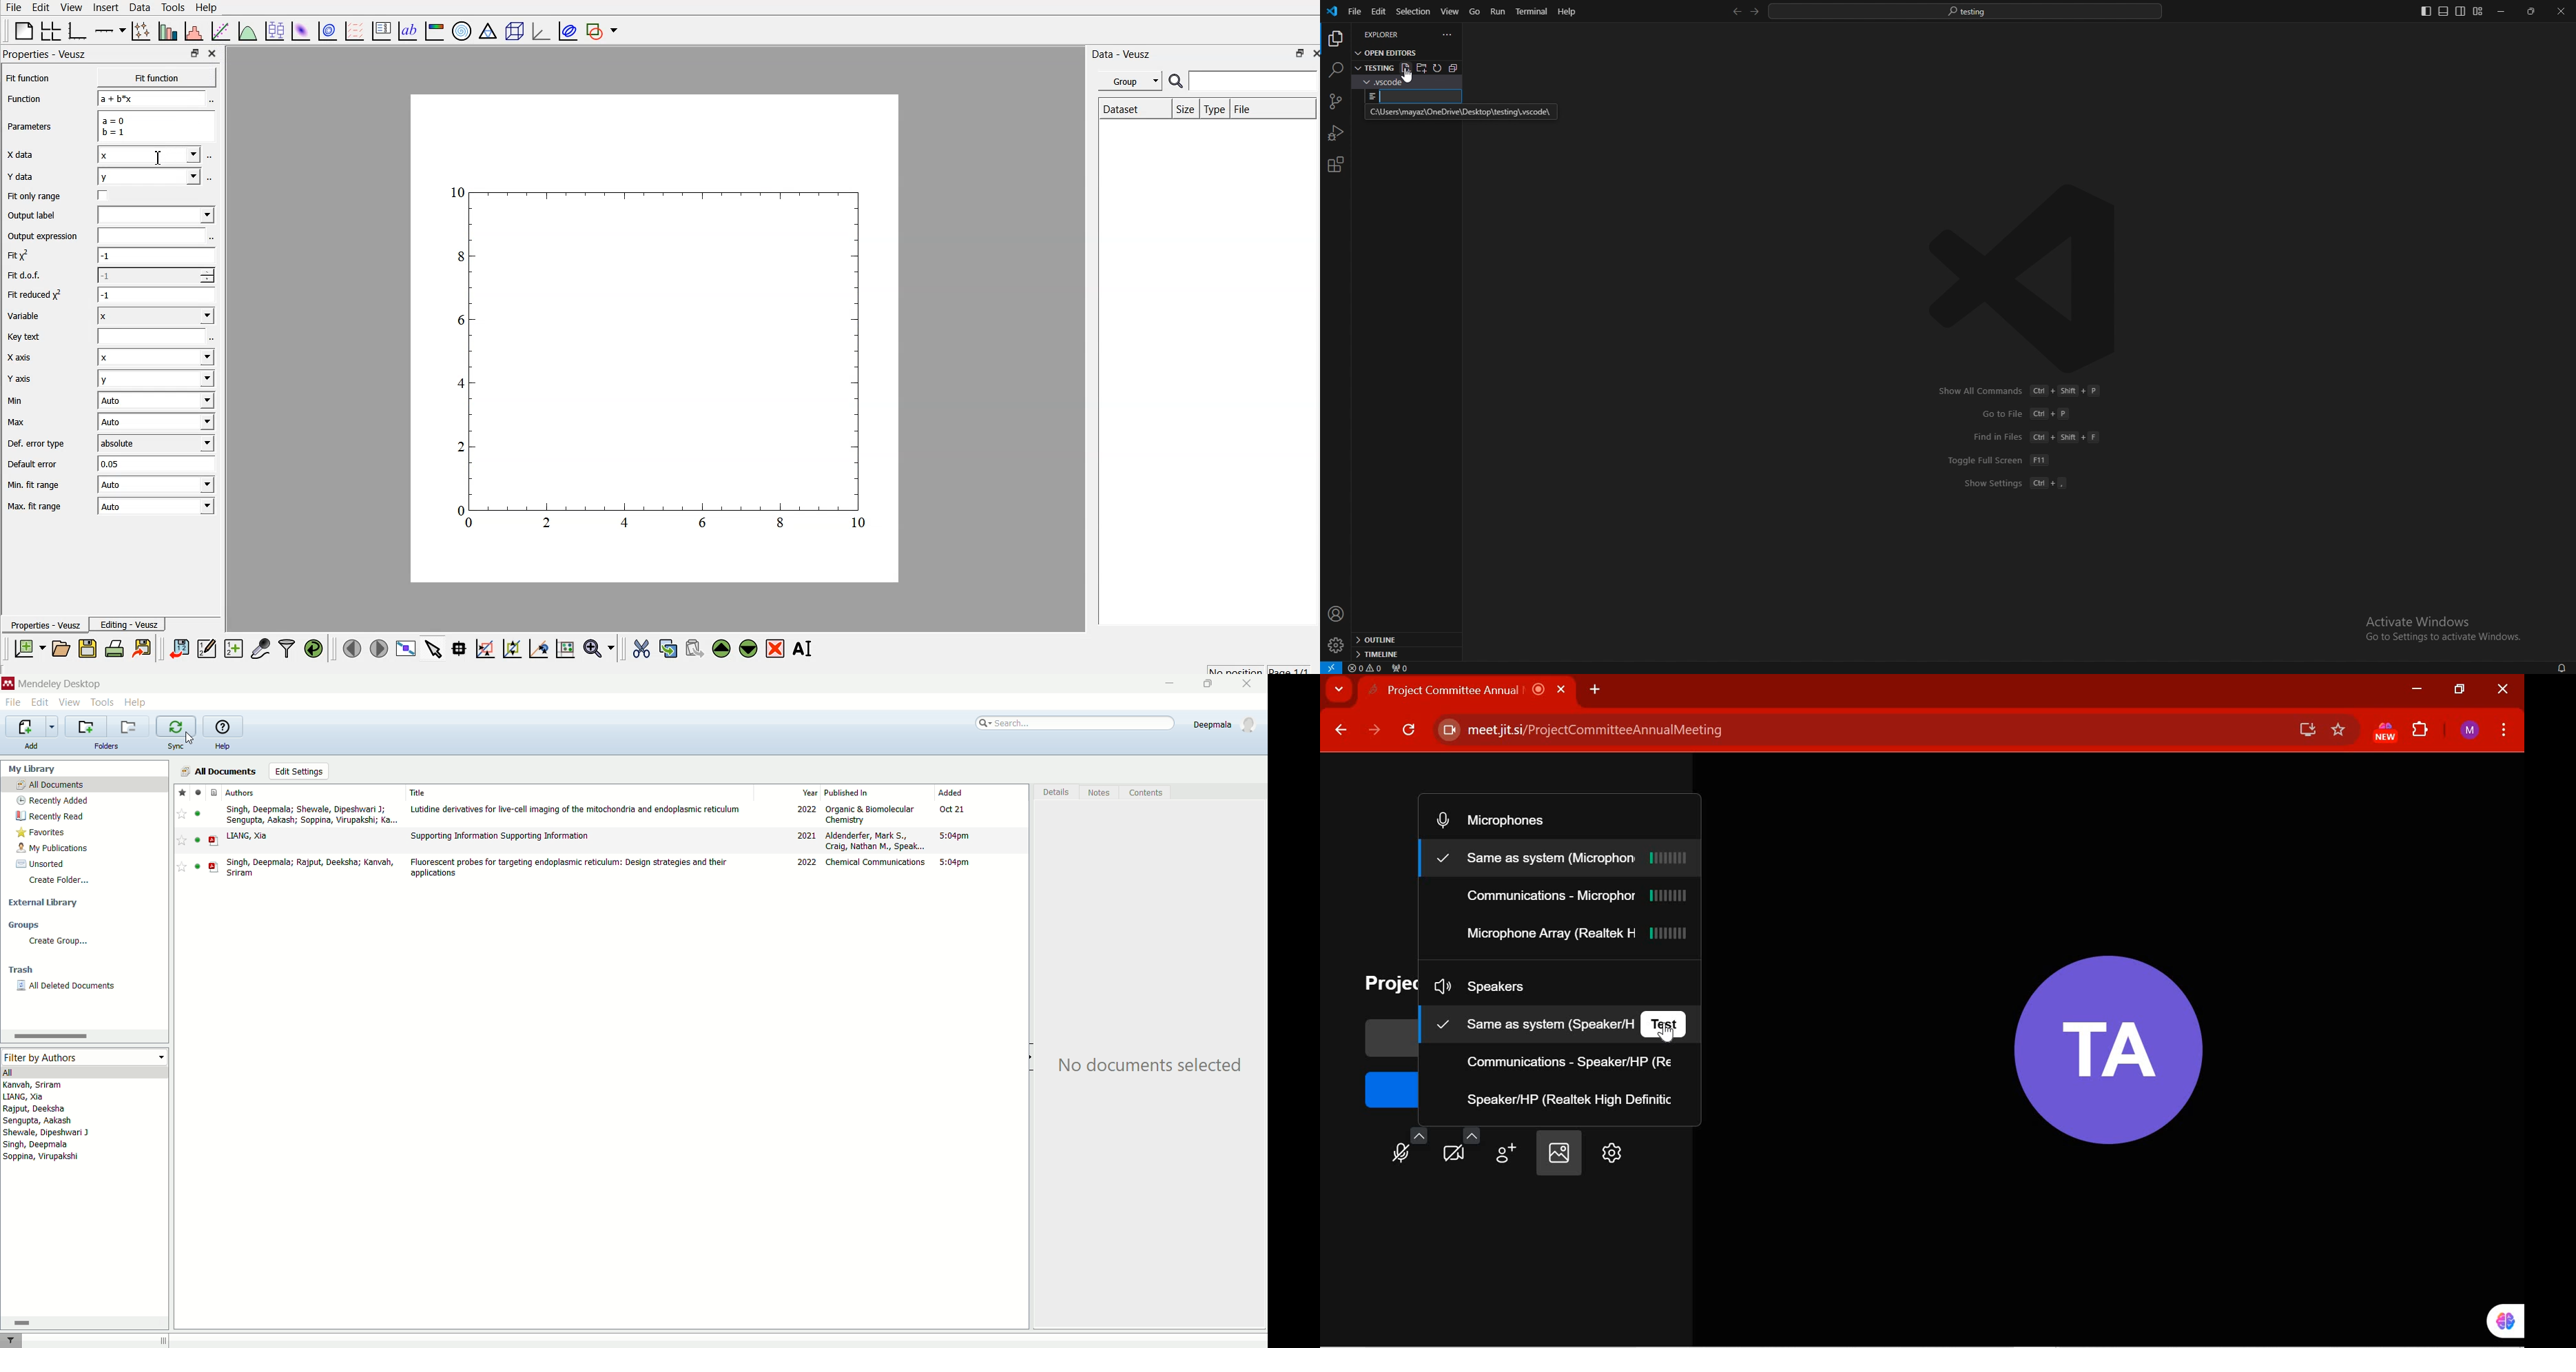  Describe the element at coordinates (1505, 820) in the screenshot. I see `Microphones` at that location.